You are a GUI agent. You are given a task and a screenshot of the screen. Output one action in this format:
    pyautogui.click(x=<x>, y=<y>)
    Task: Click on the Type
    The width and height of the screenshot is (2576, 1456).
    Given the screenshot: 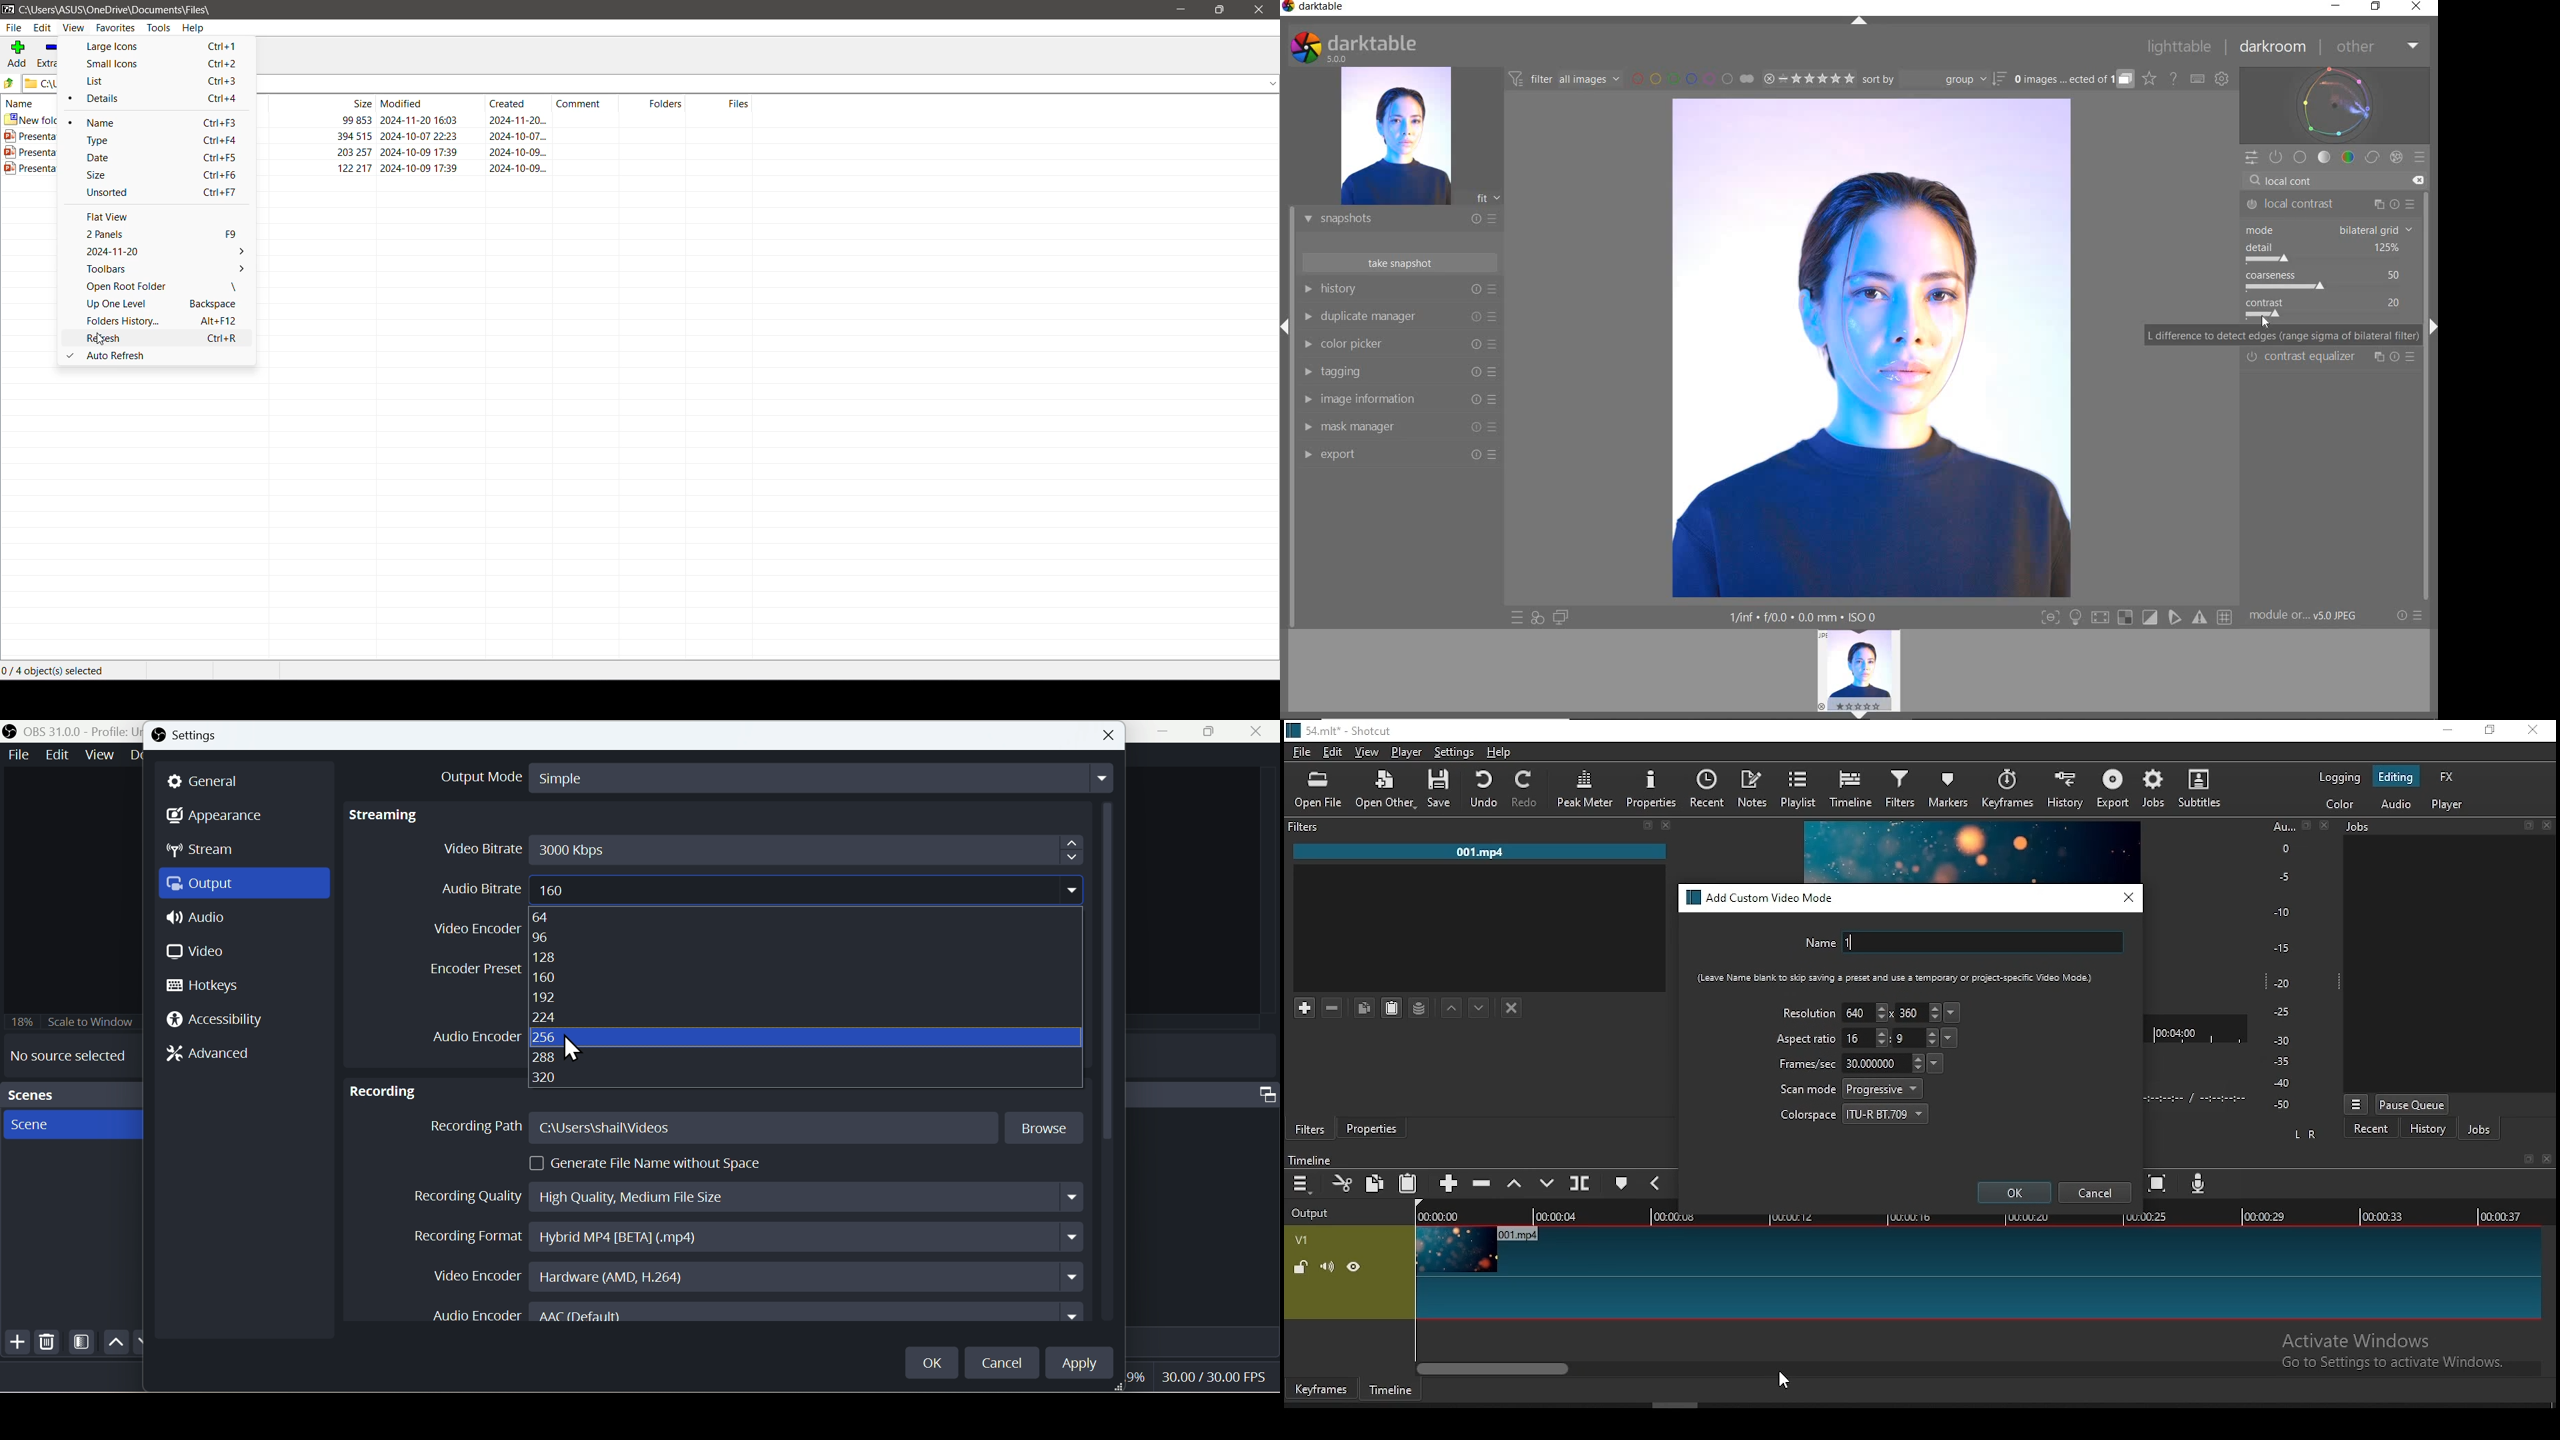 What is the action you would take?
    pyautogui.click(x=117, y=139)
    